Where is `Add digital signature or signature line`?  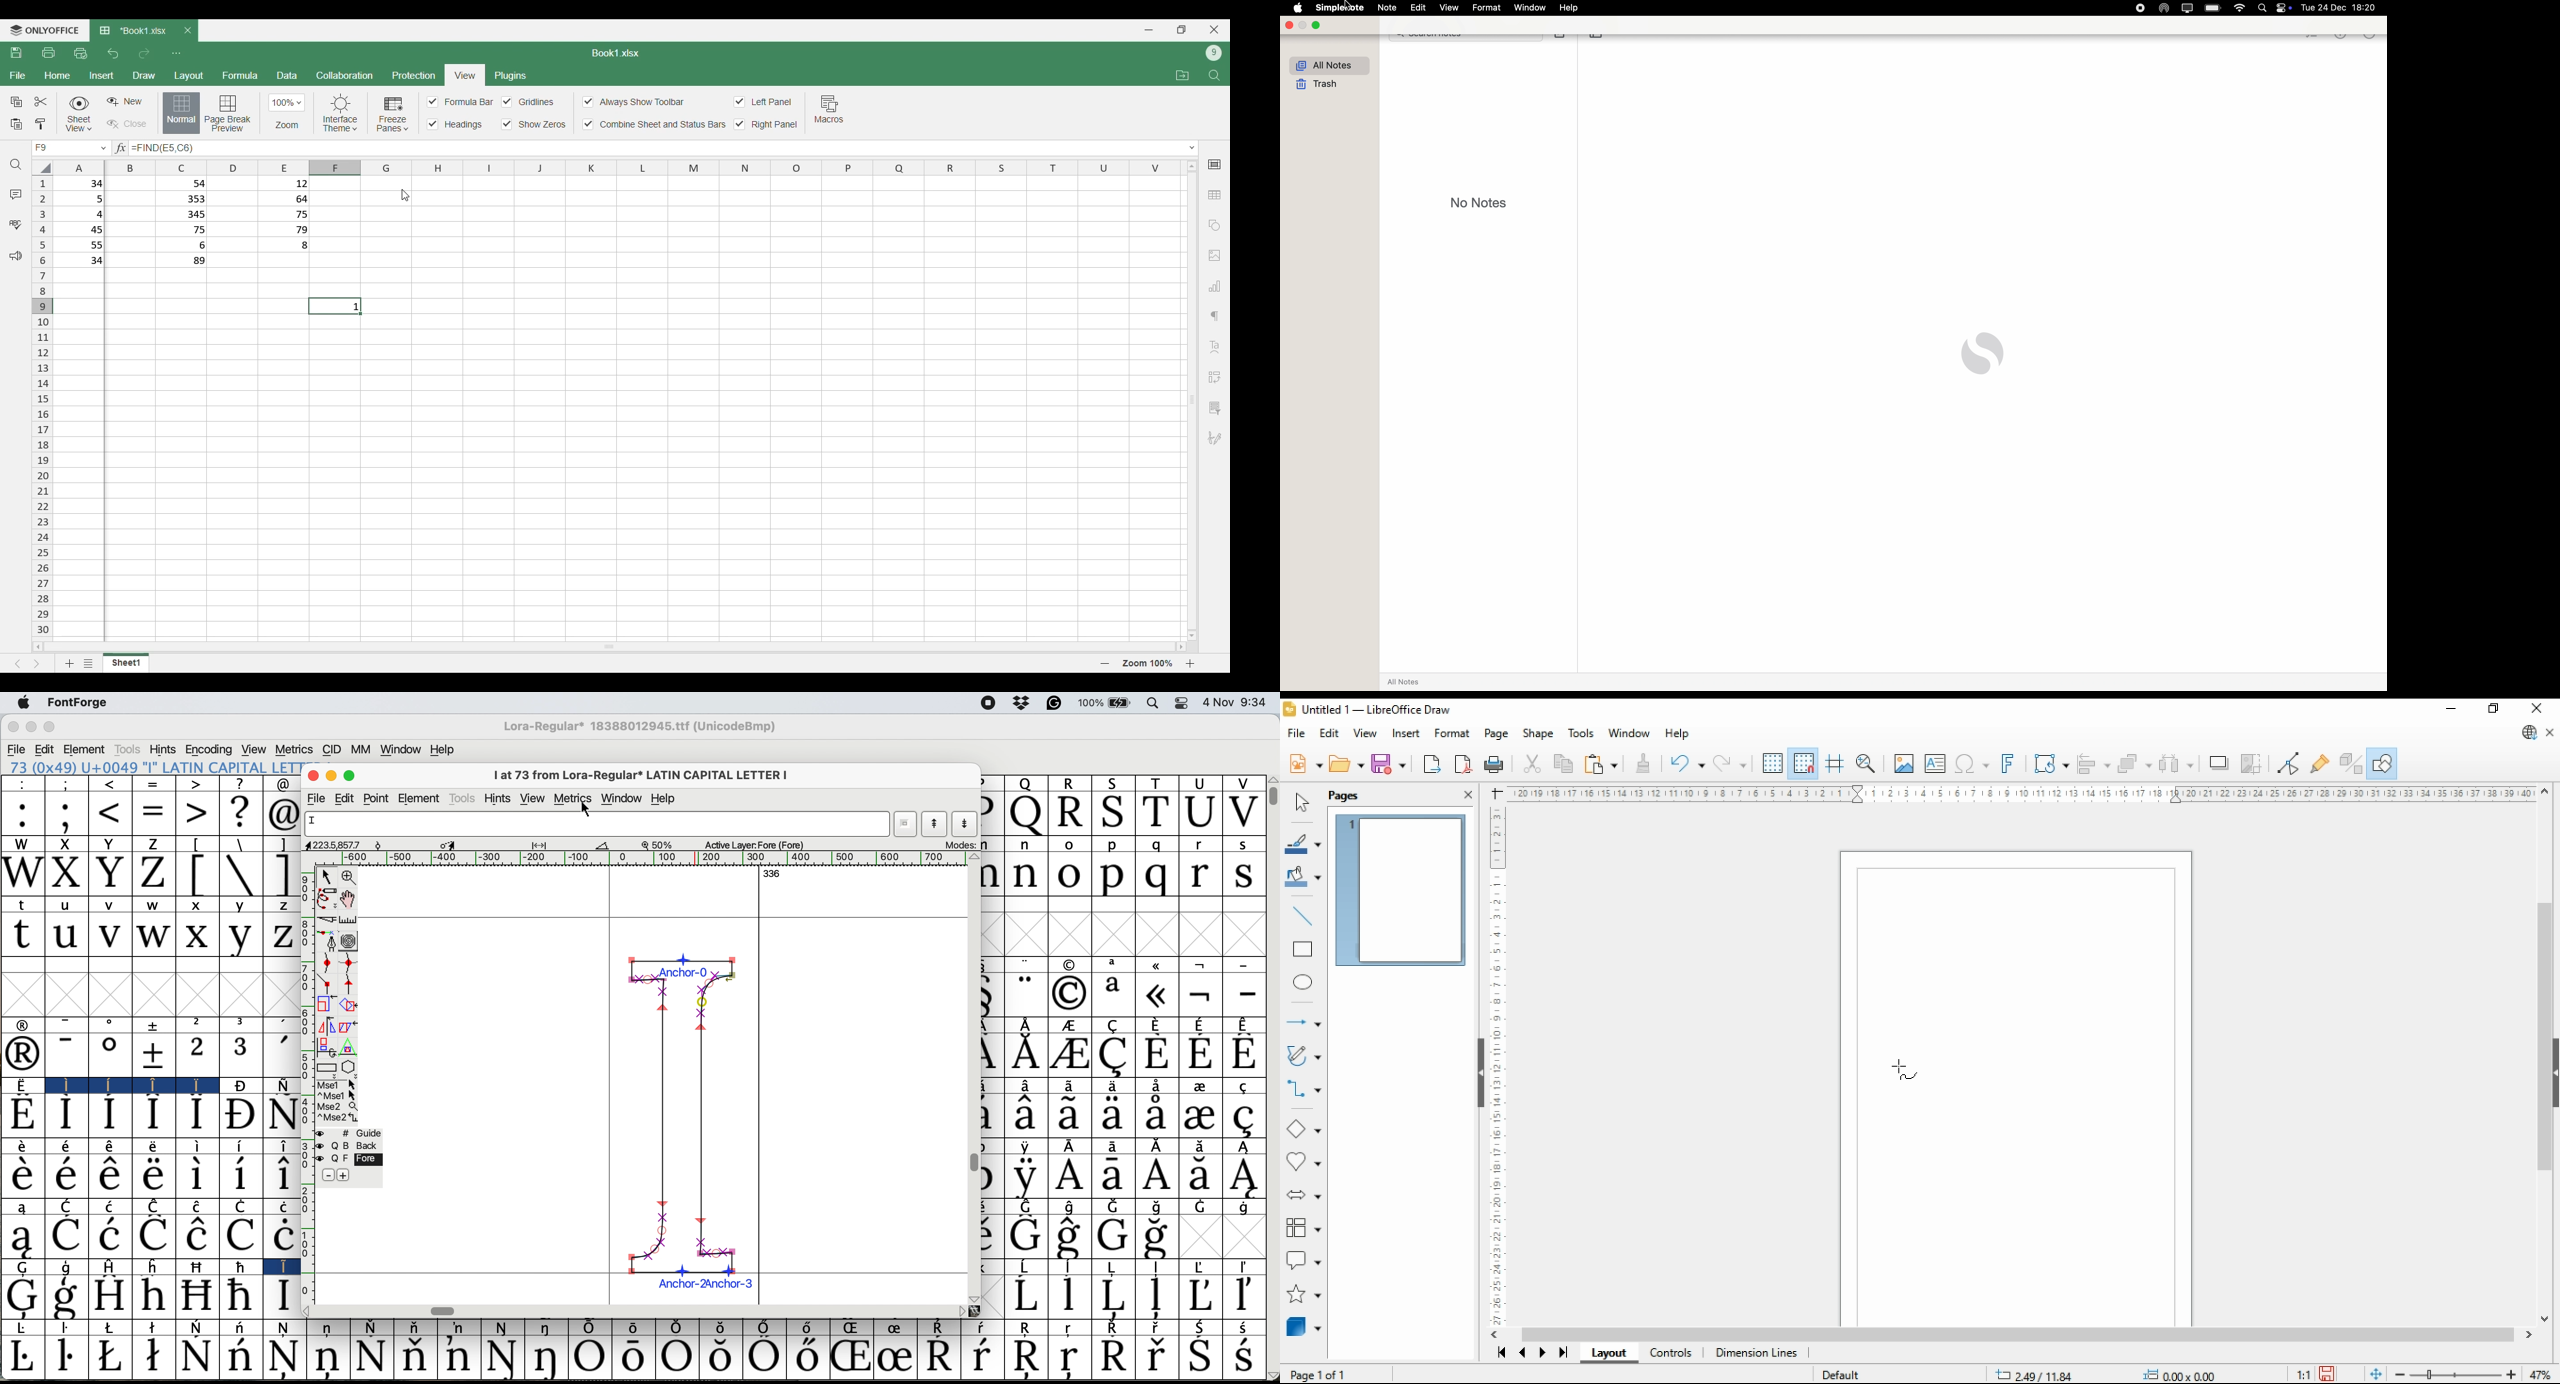
Add digital signature or signature line is located at coordinates (1214, 438).